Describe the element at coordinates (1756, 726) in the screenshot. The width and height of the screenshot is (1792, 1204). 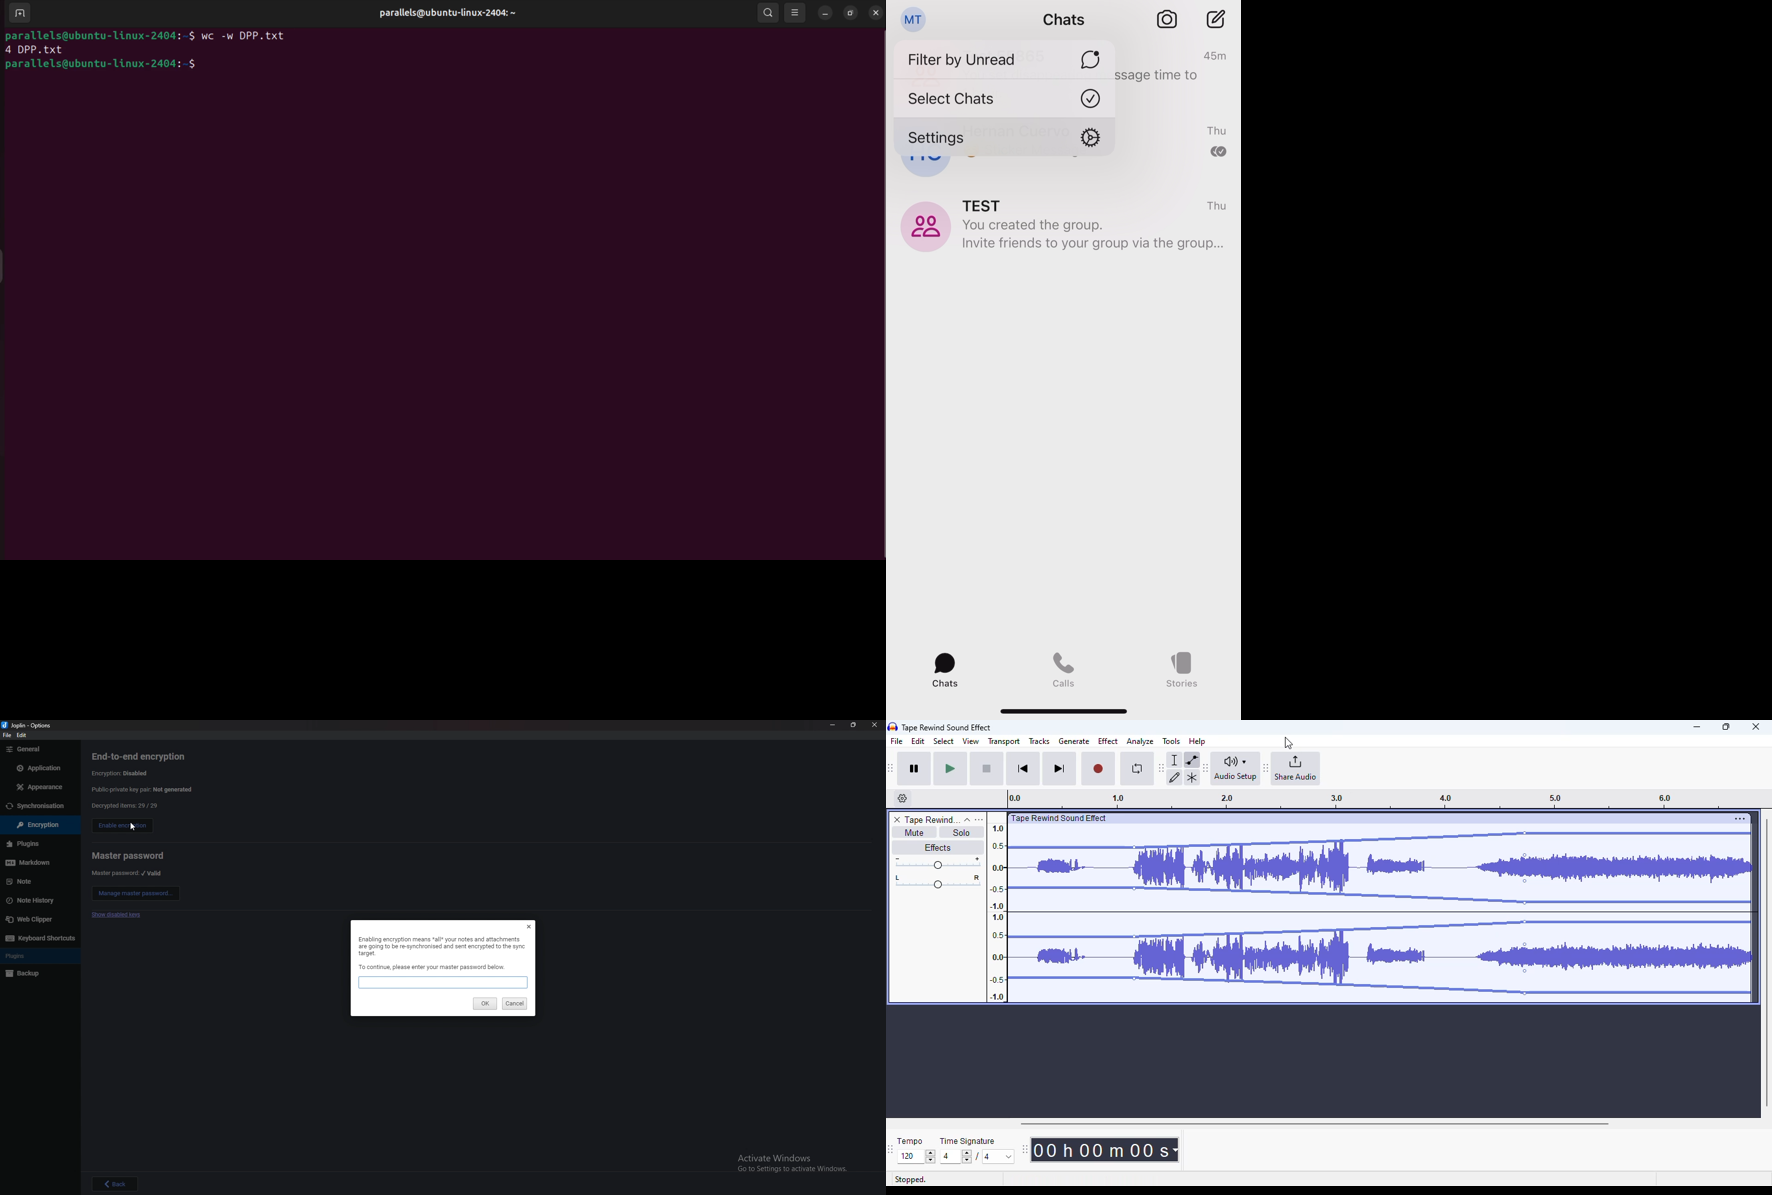
I see `close` at that location.